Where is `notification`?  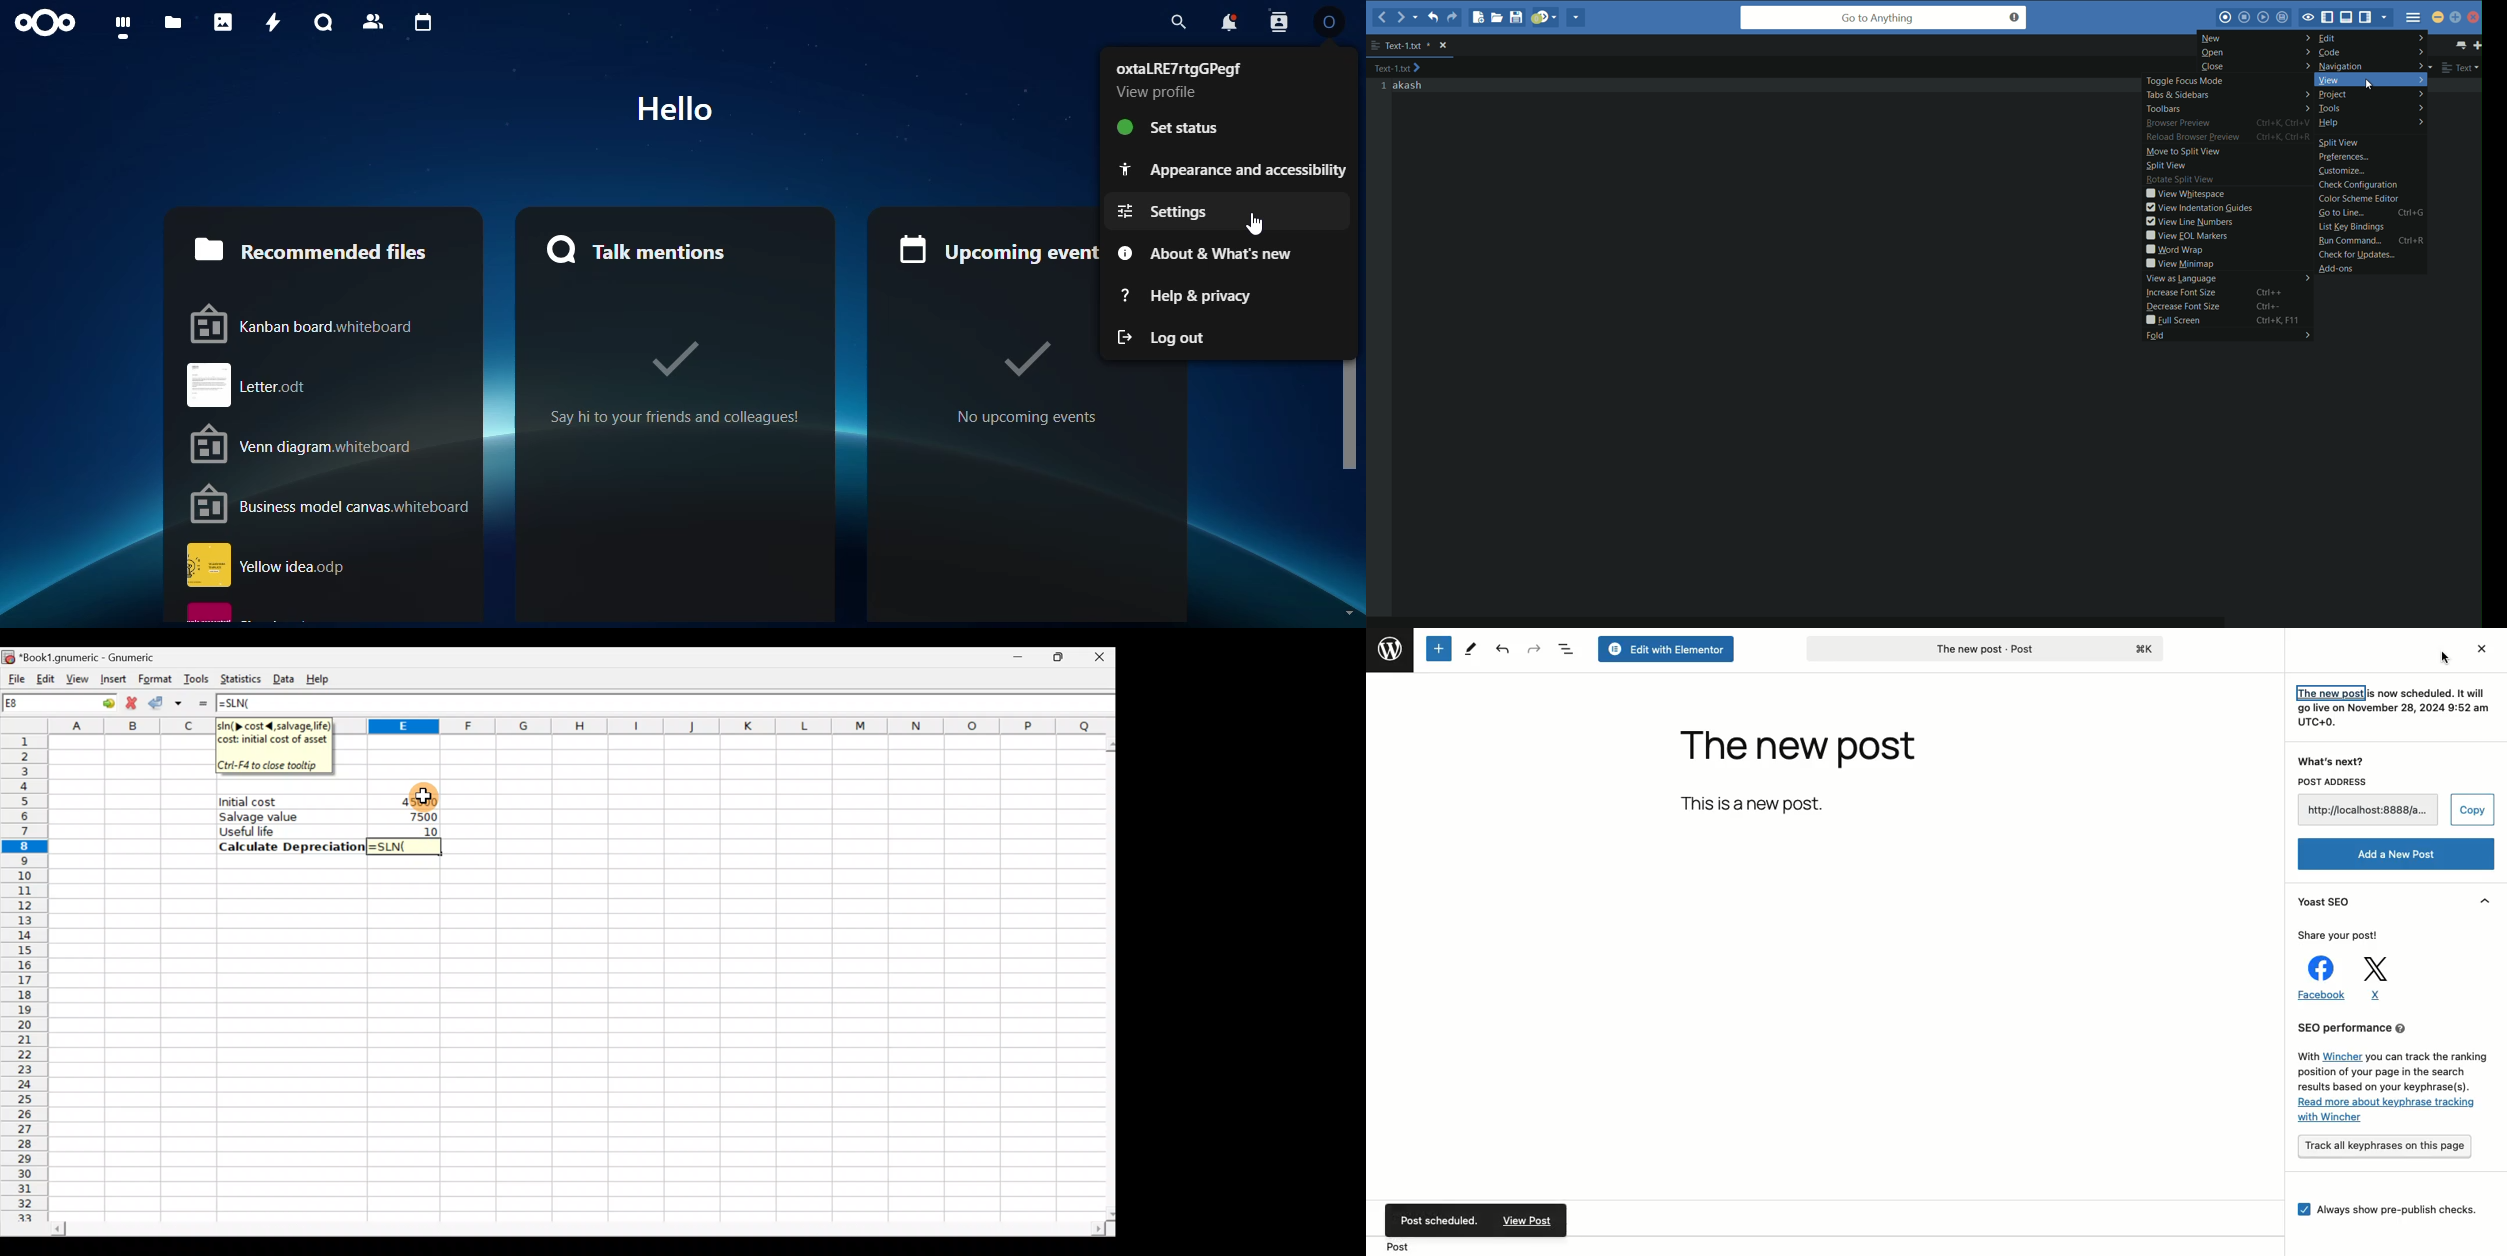
notification is located at coordinates (1230, 21).